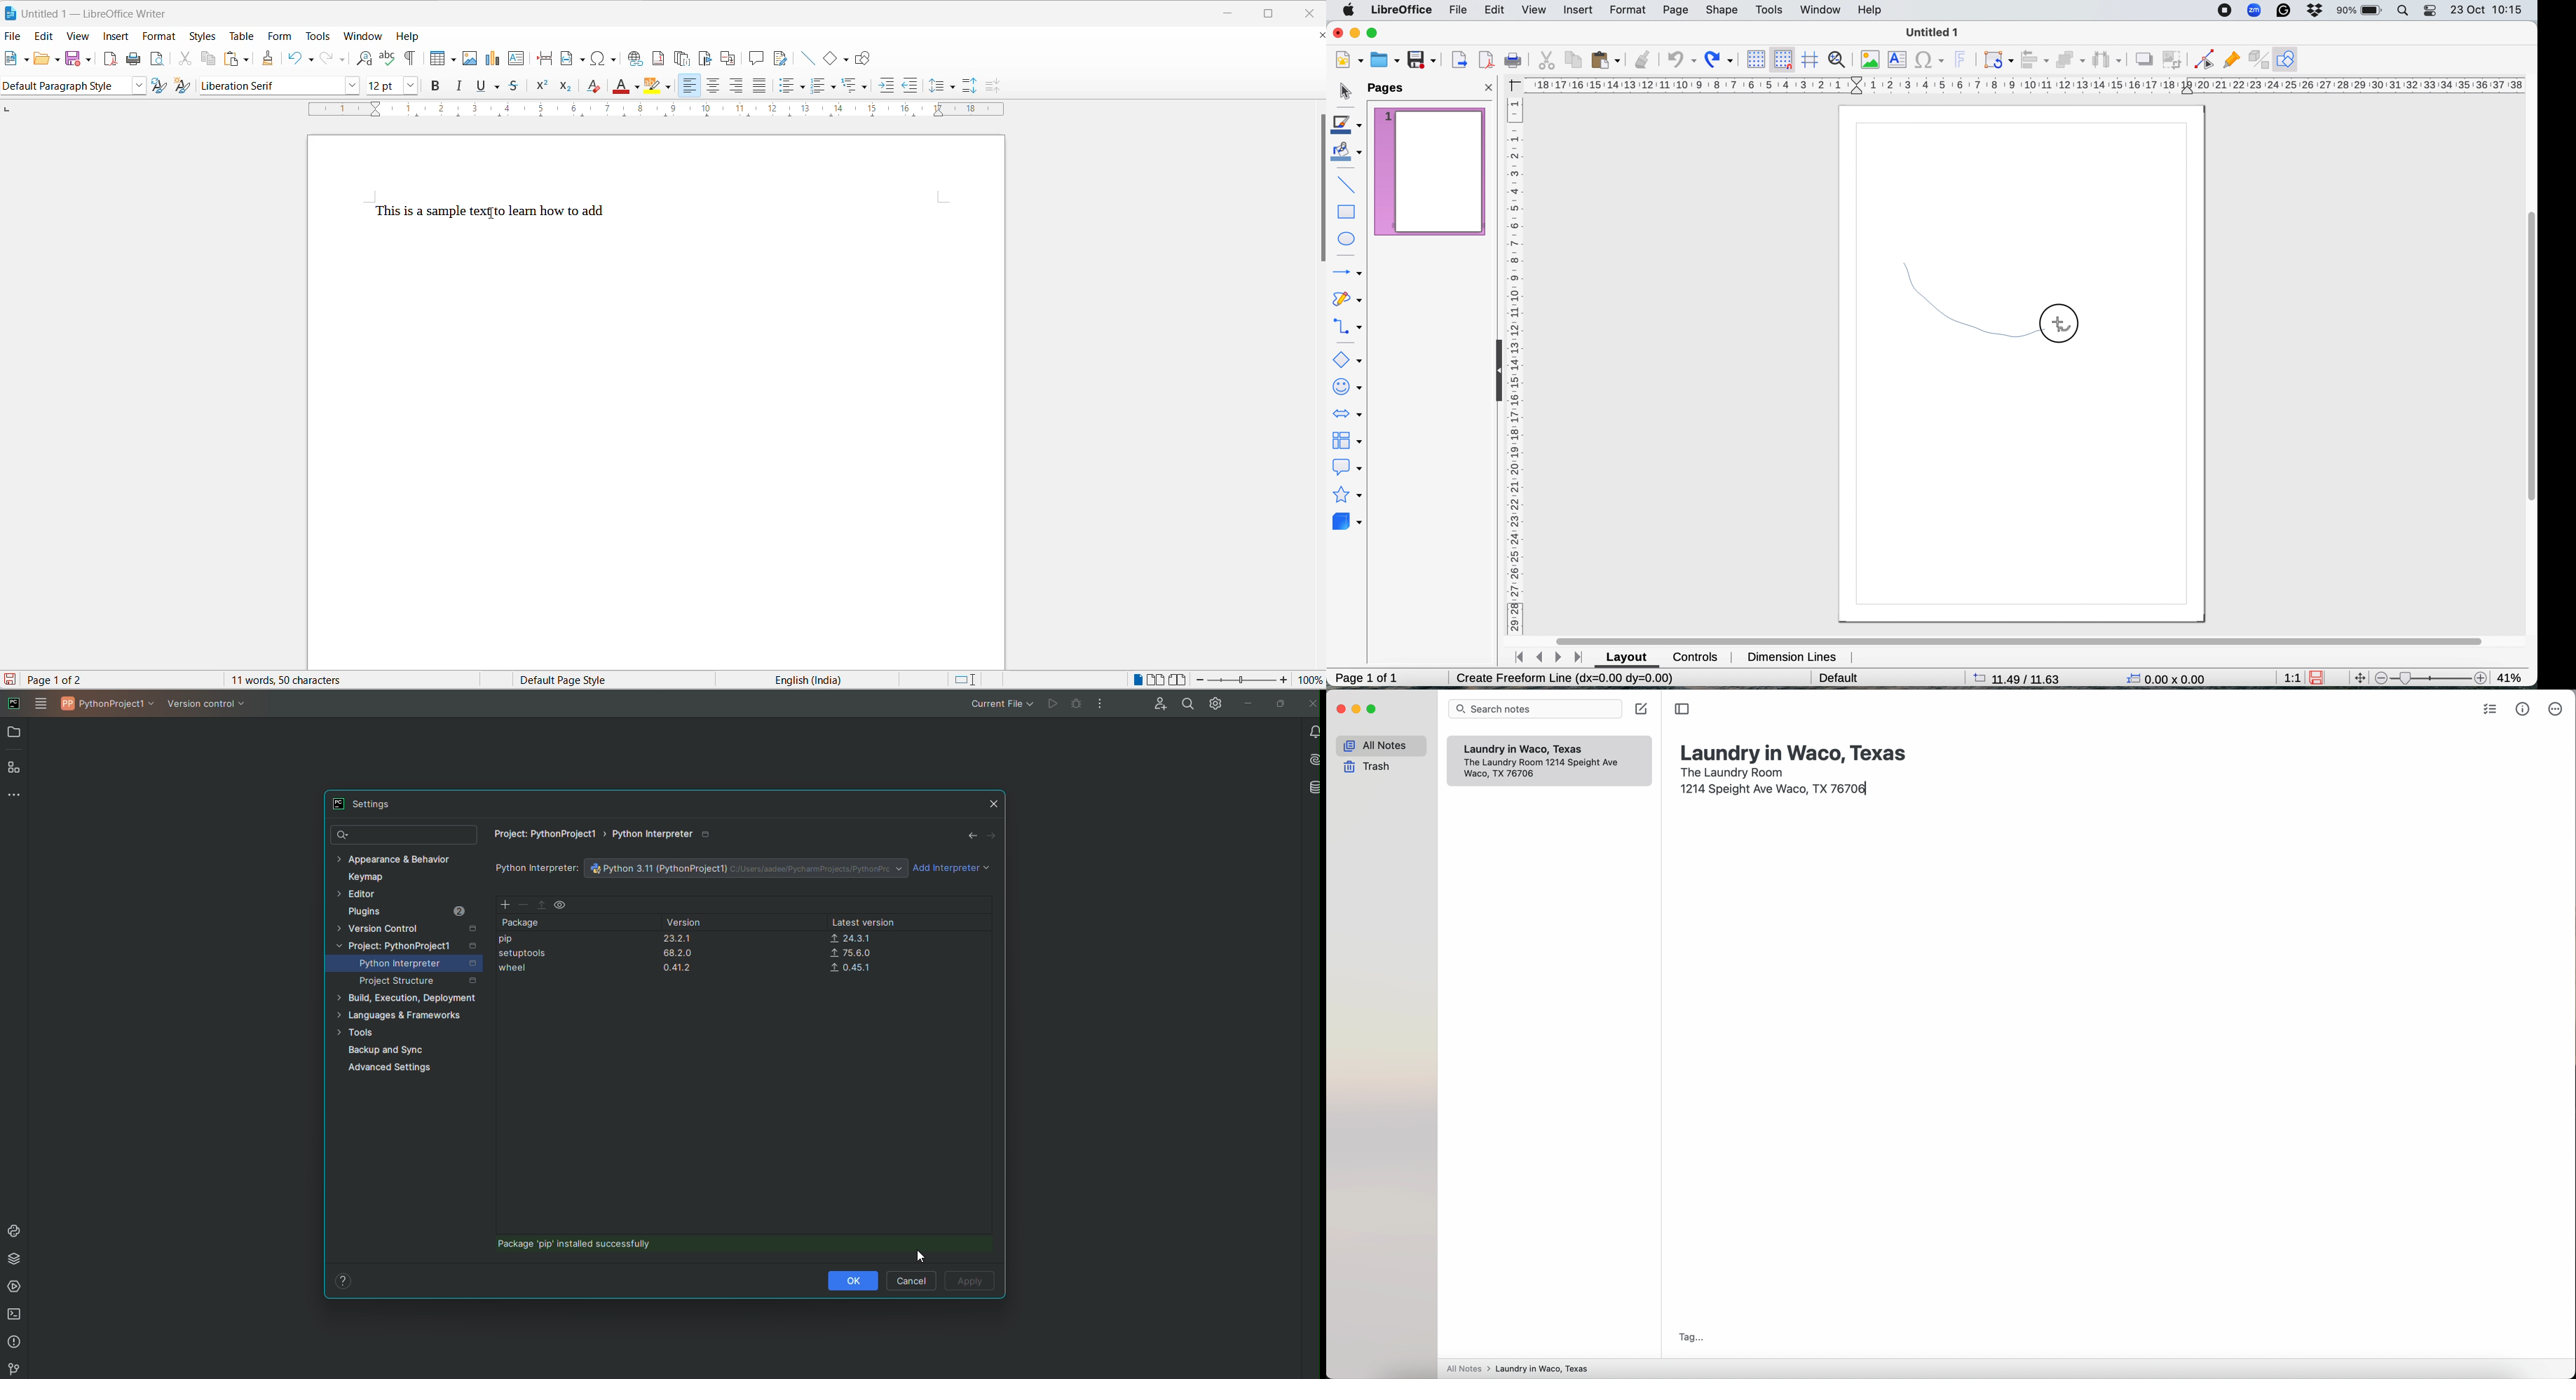  What do you see at coordinates (398, 858) in the screenshot?
I see `Appearance and behavior` at bounding box center [398, 858].